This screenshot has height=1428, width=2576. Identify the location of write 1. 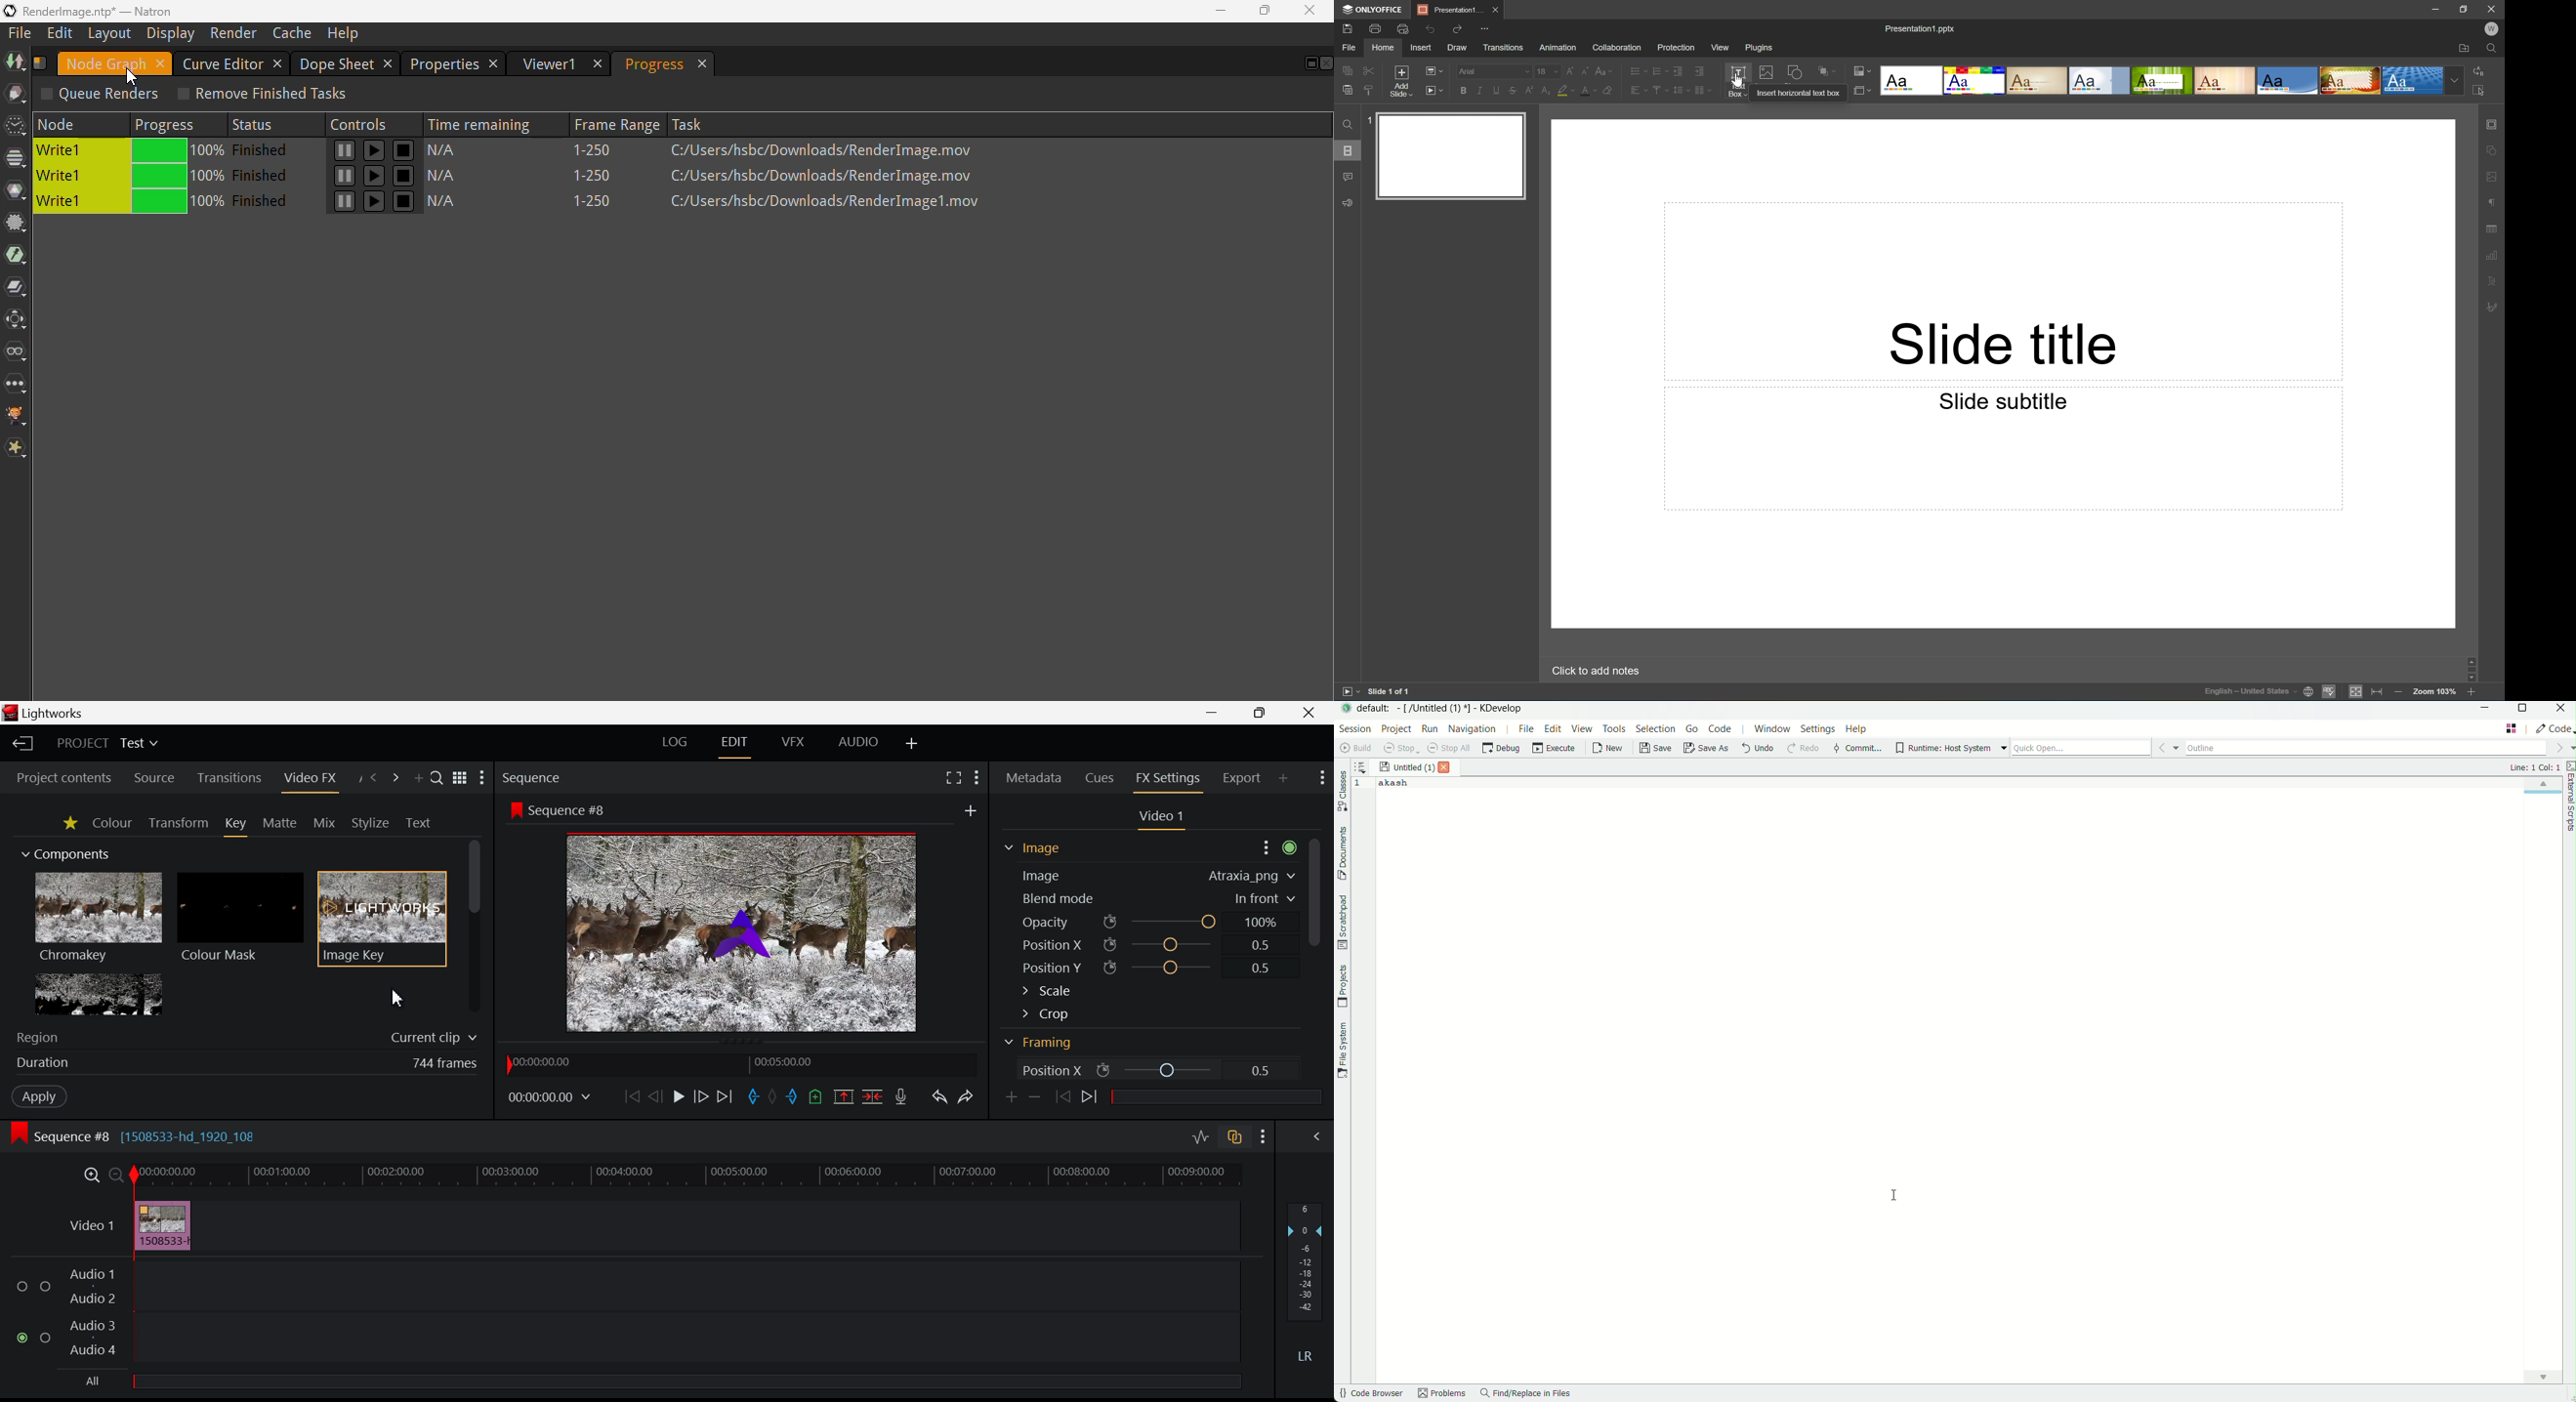
(81, 151).